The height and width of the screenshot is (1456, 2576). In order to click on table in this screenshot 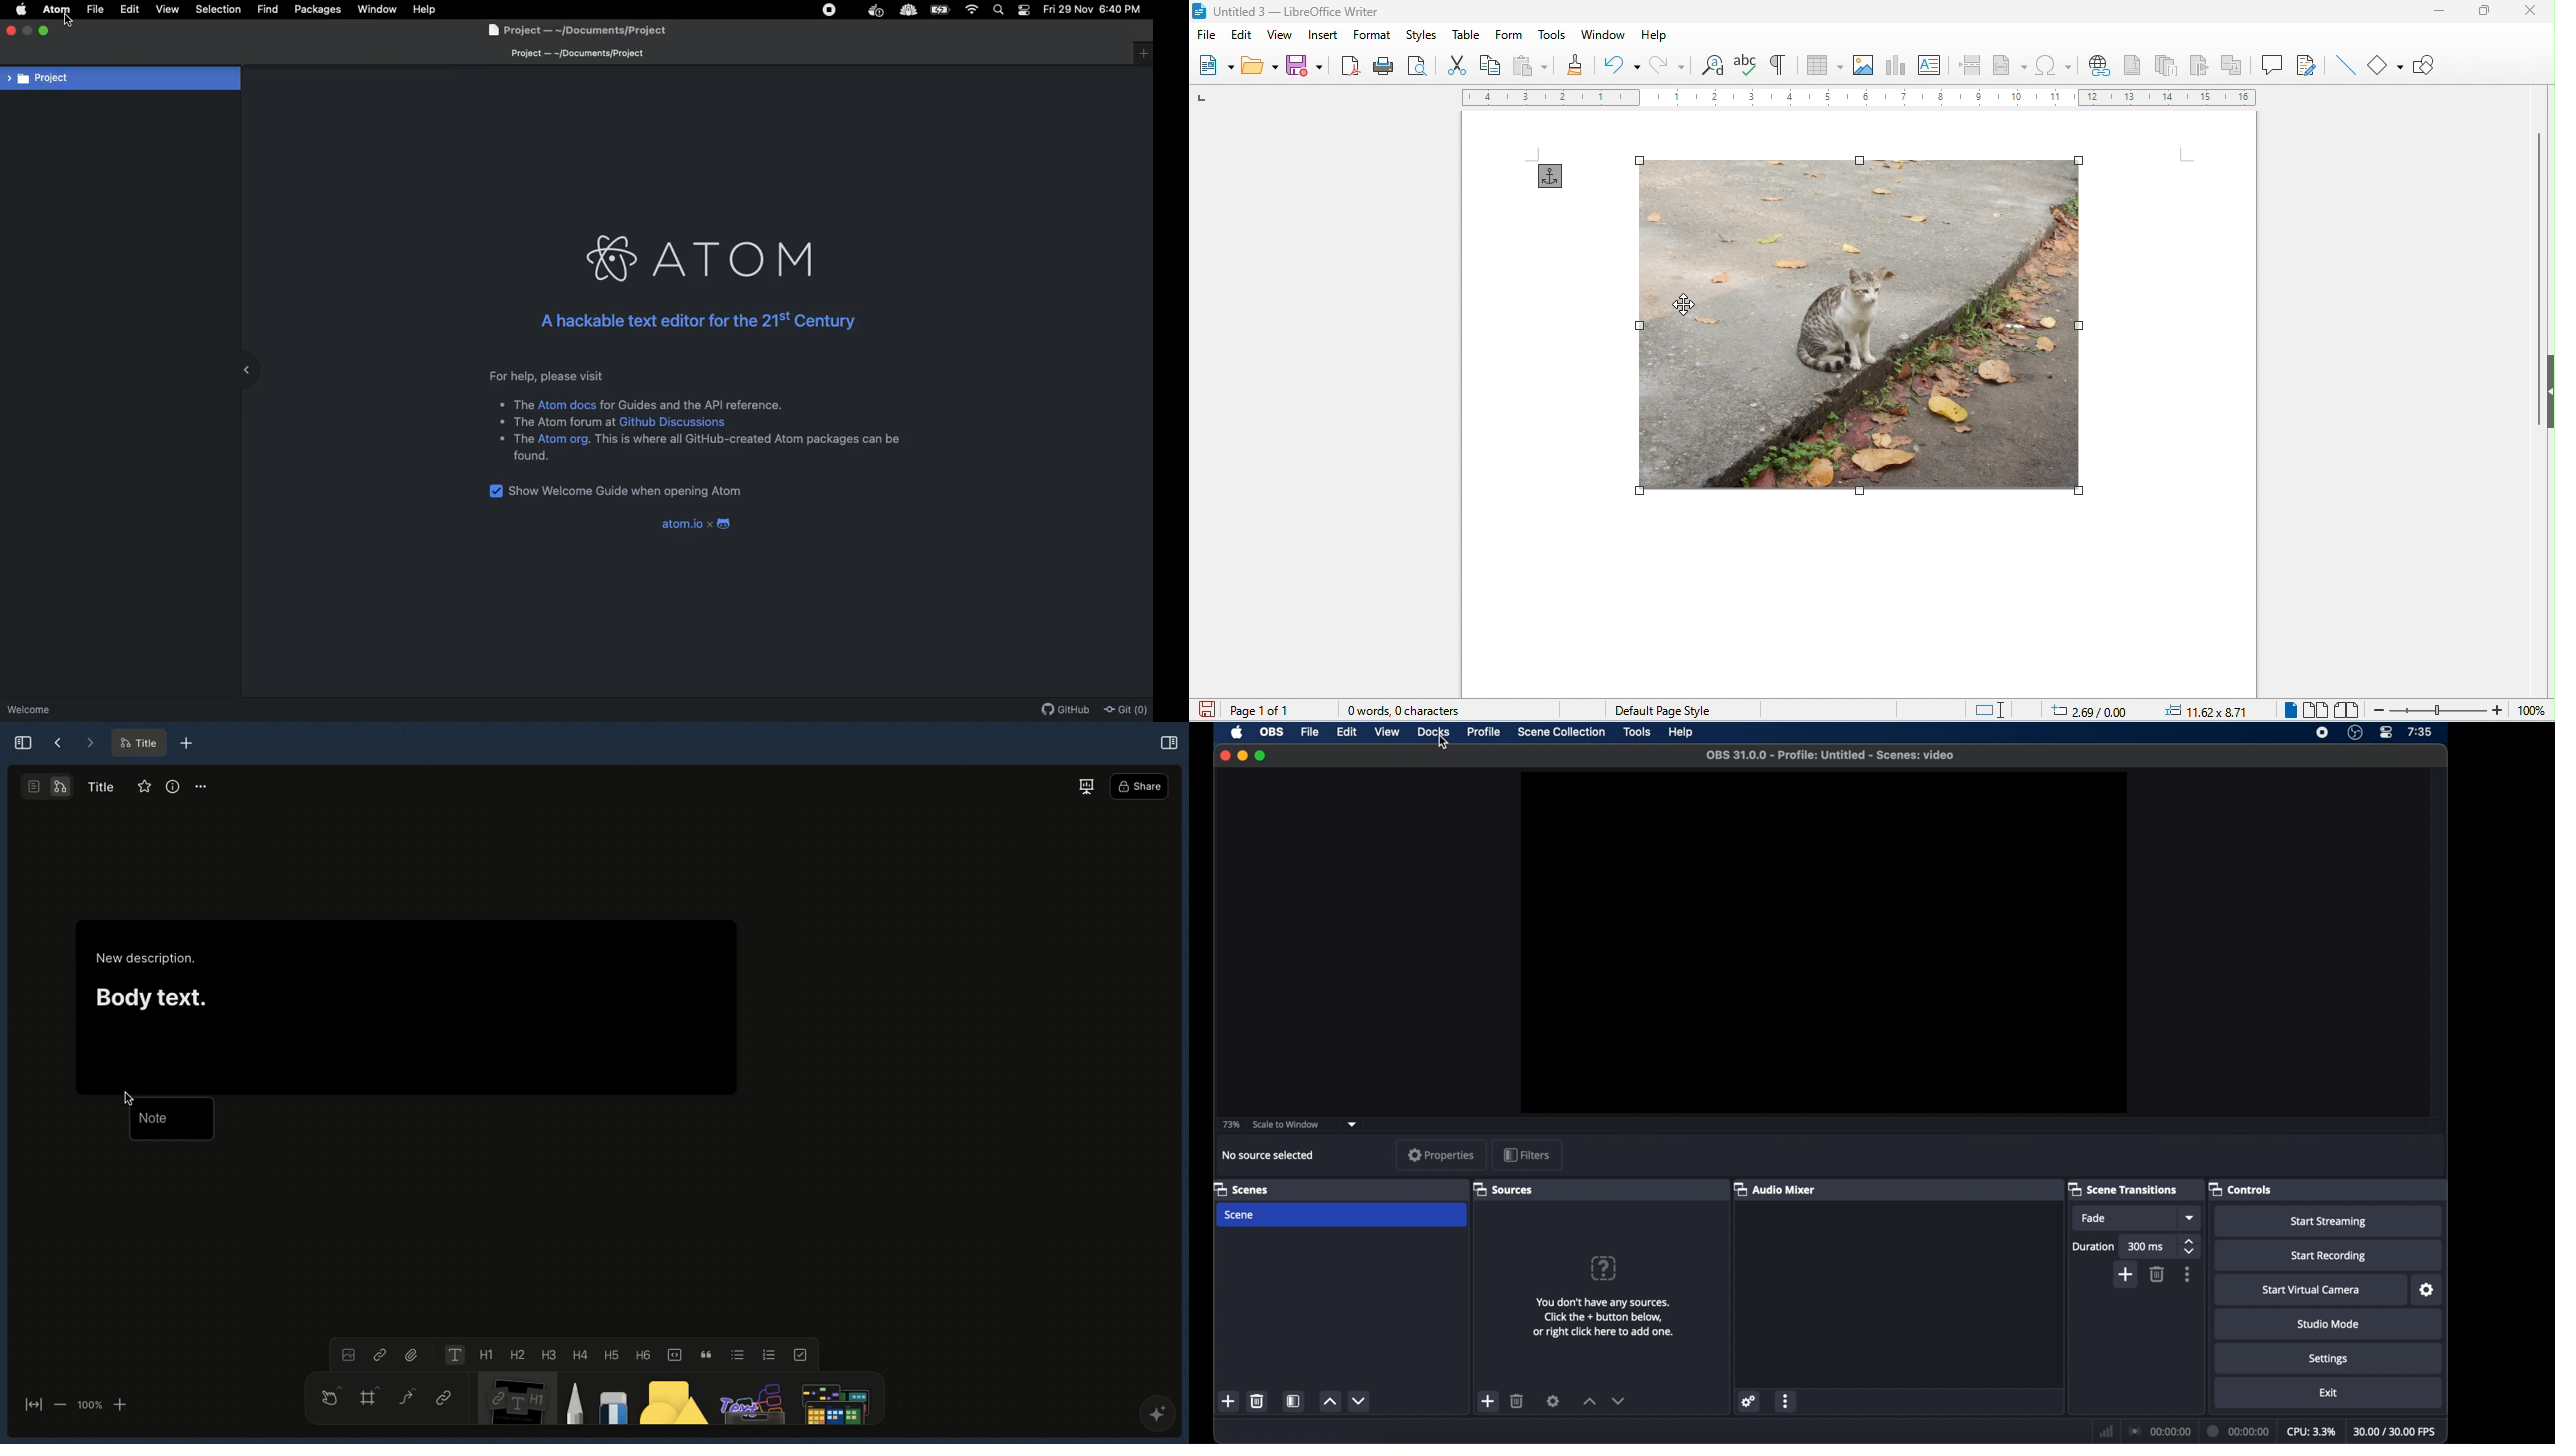, I will do `click(1464, 34)`.